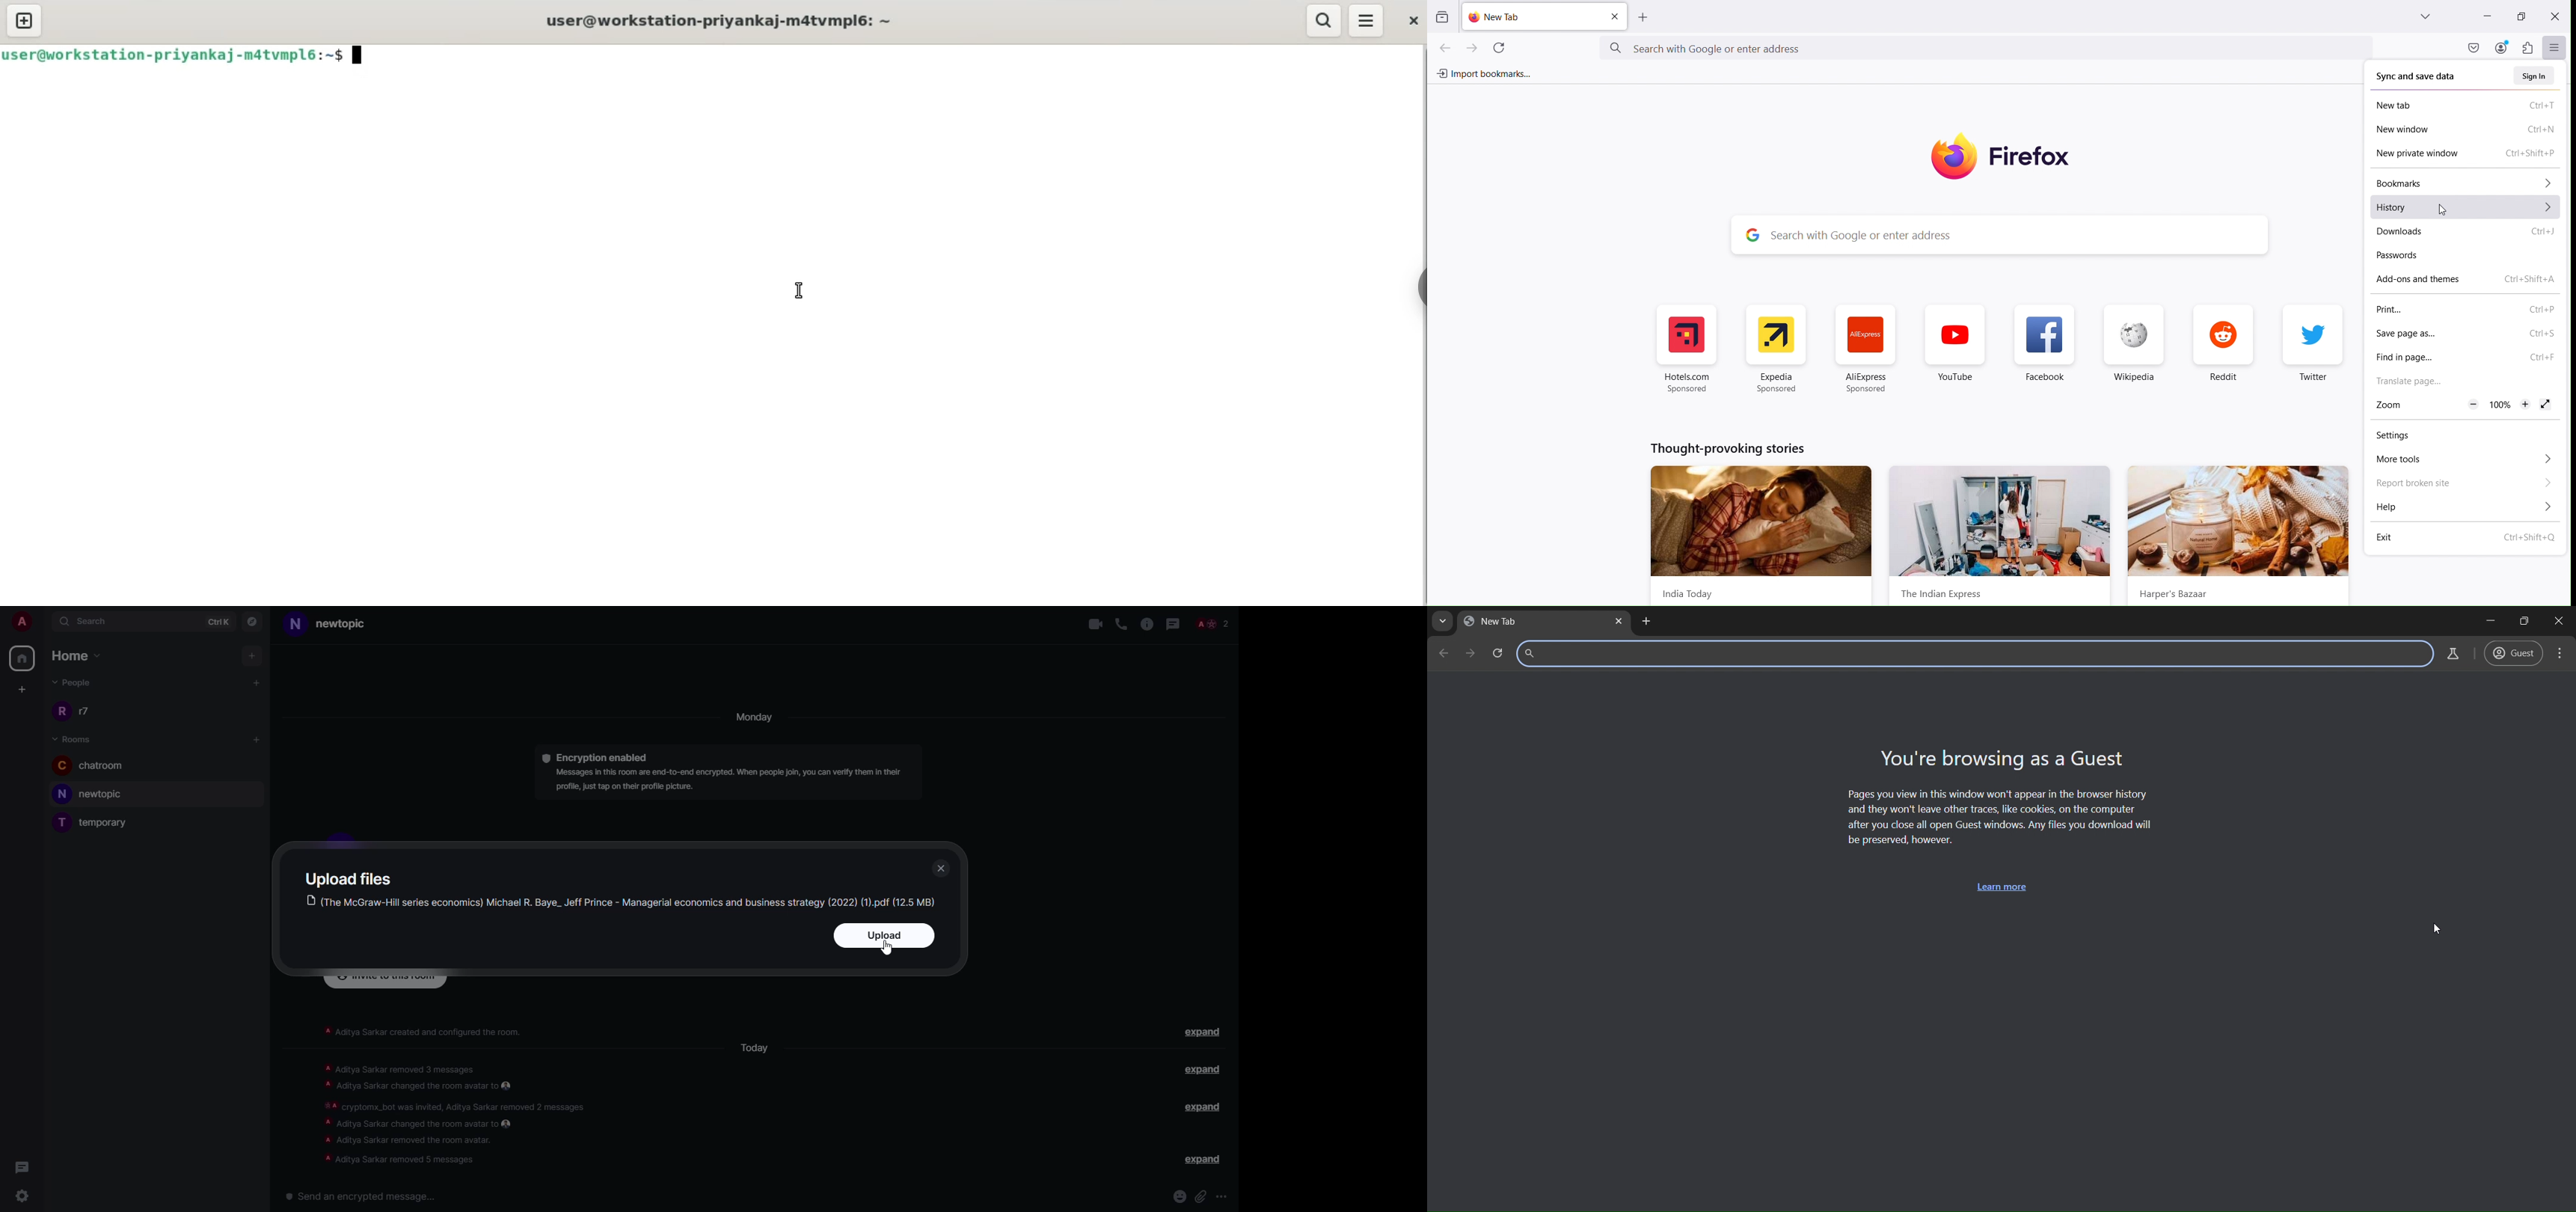 The image size is (2576, 1232). What do you see at coordinates (2239, 536) in the screenshot?
I see `hraper's bazar` at bounding box center [2239, 536].